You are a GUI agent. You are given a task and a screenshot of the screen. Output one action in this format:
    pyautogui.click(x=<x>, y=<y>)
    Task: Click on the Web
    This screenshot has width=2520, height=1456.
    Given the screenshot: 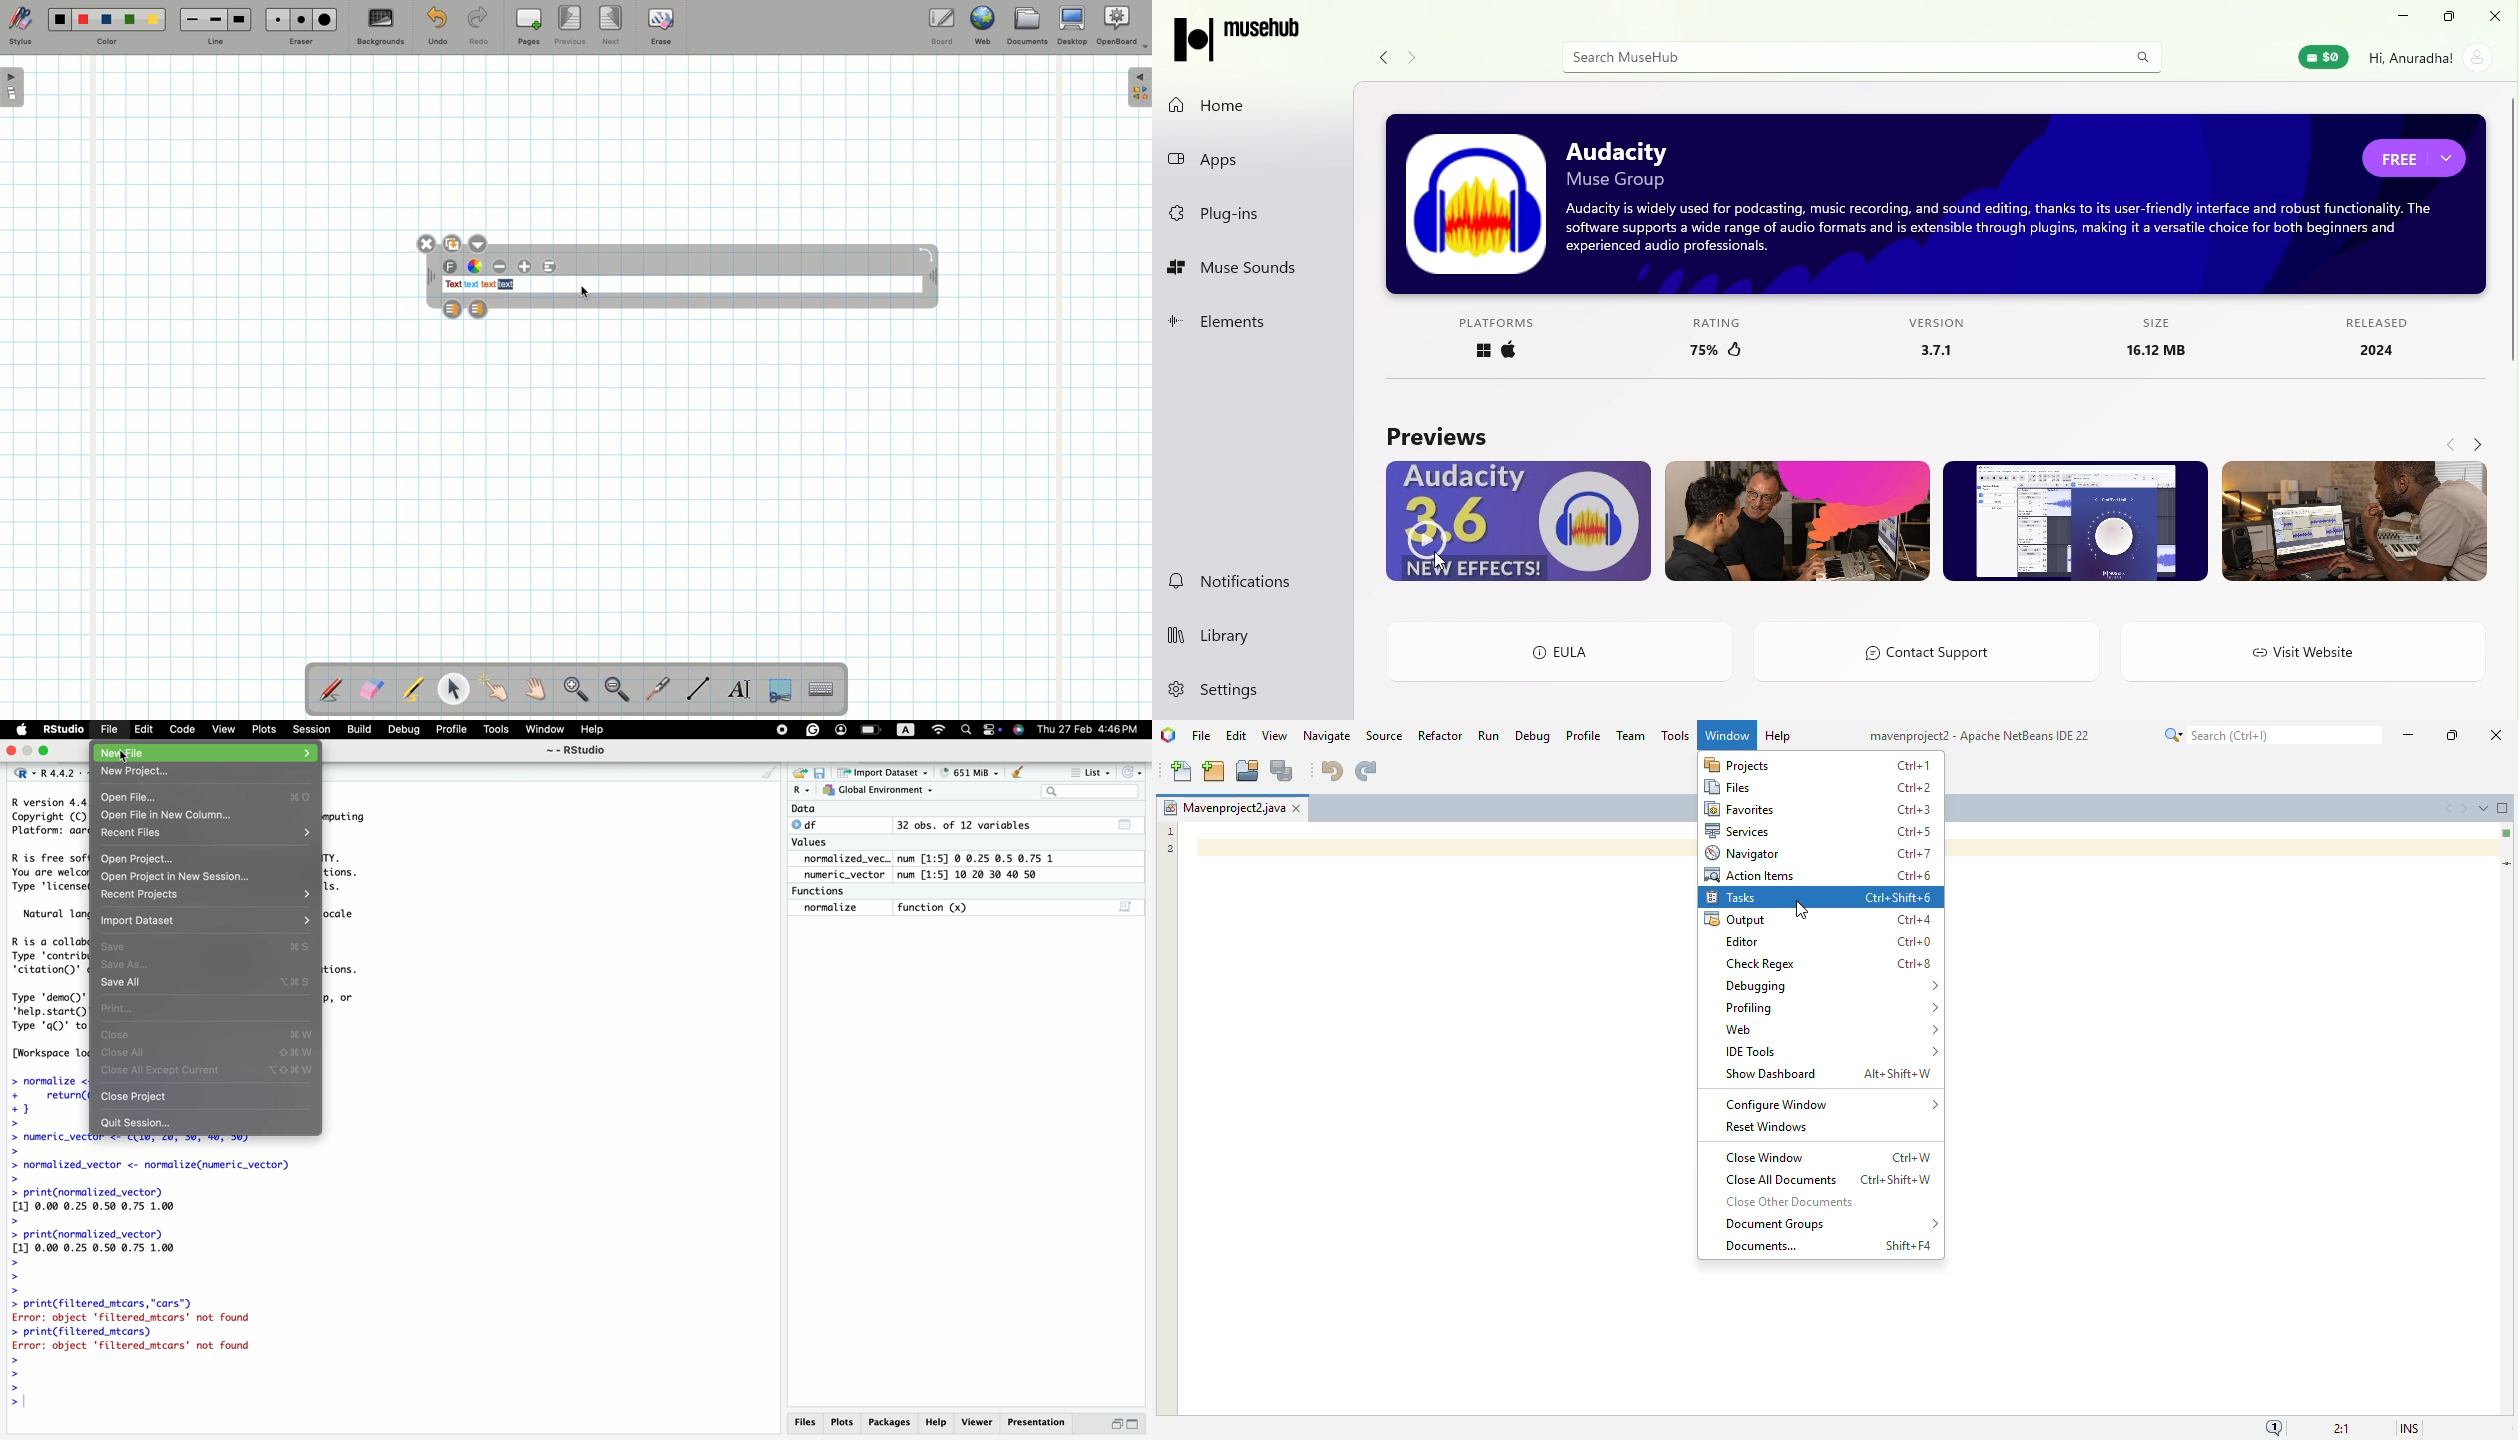 What is the action you would take?
    pyautogui.click(x=982, y=29)
    